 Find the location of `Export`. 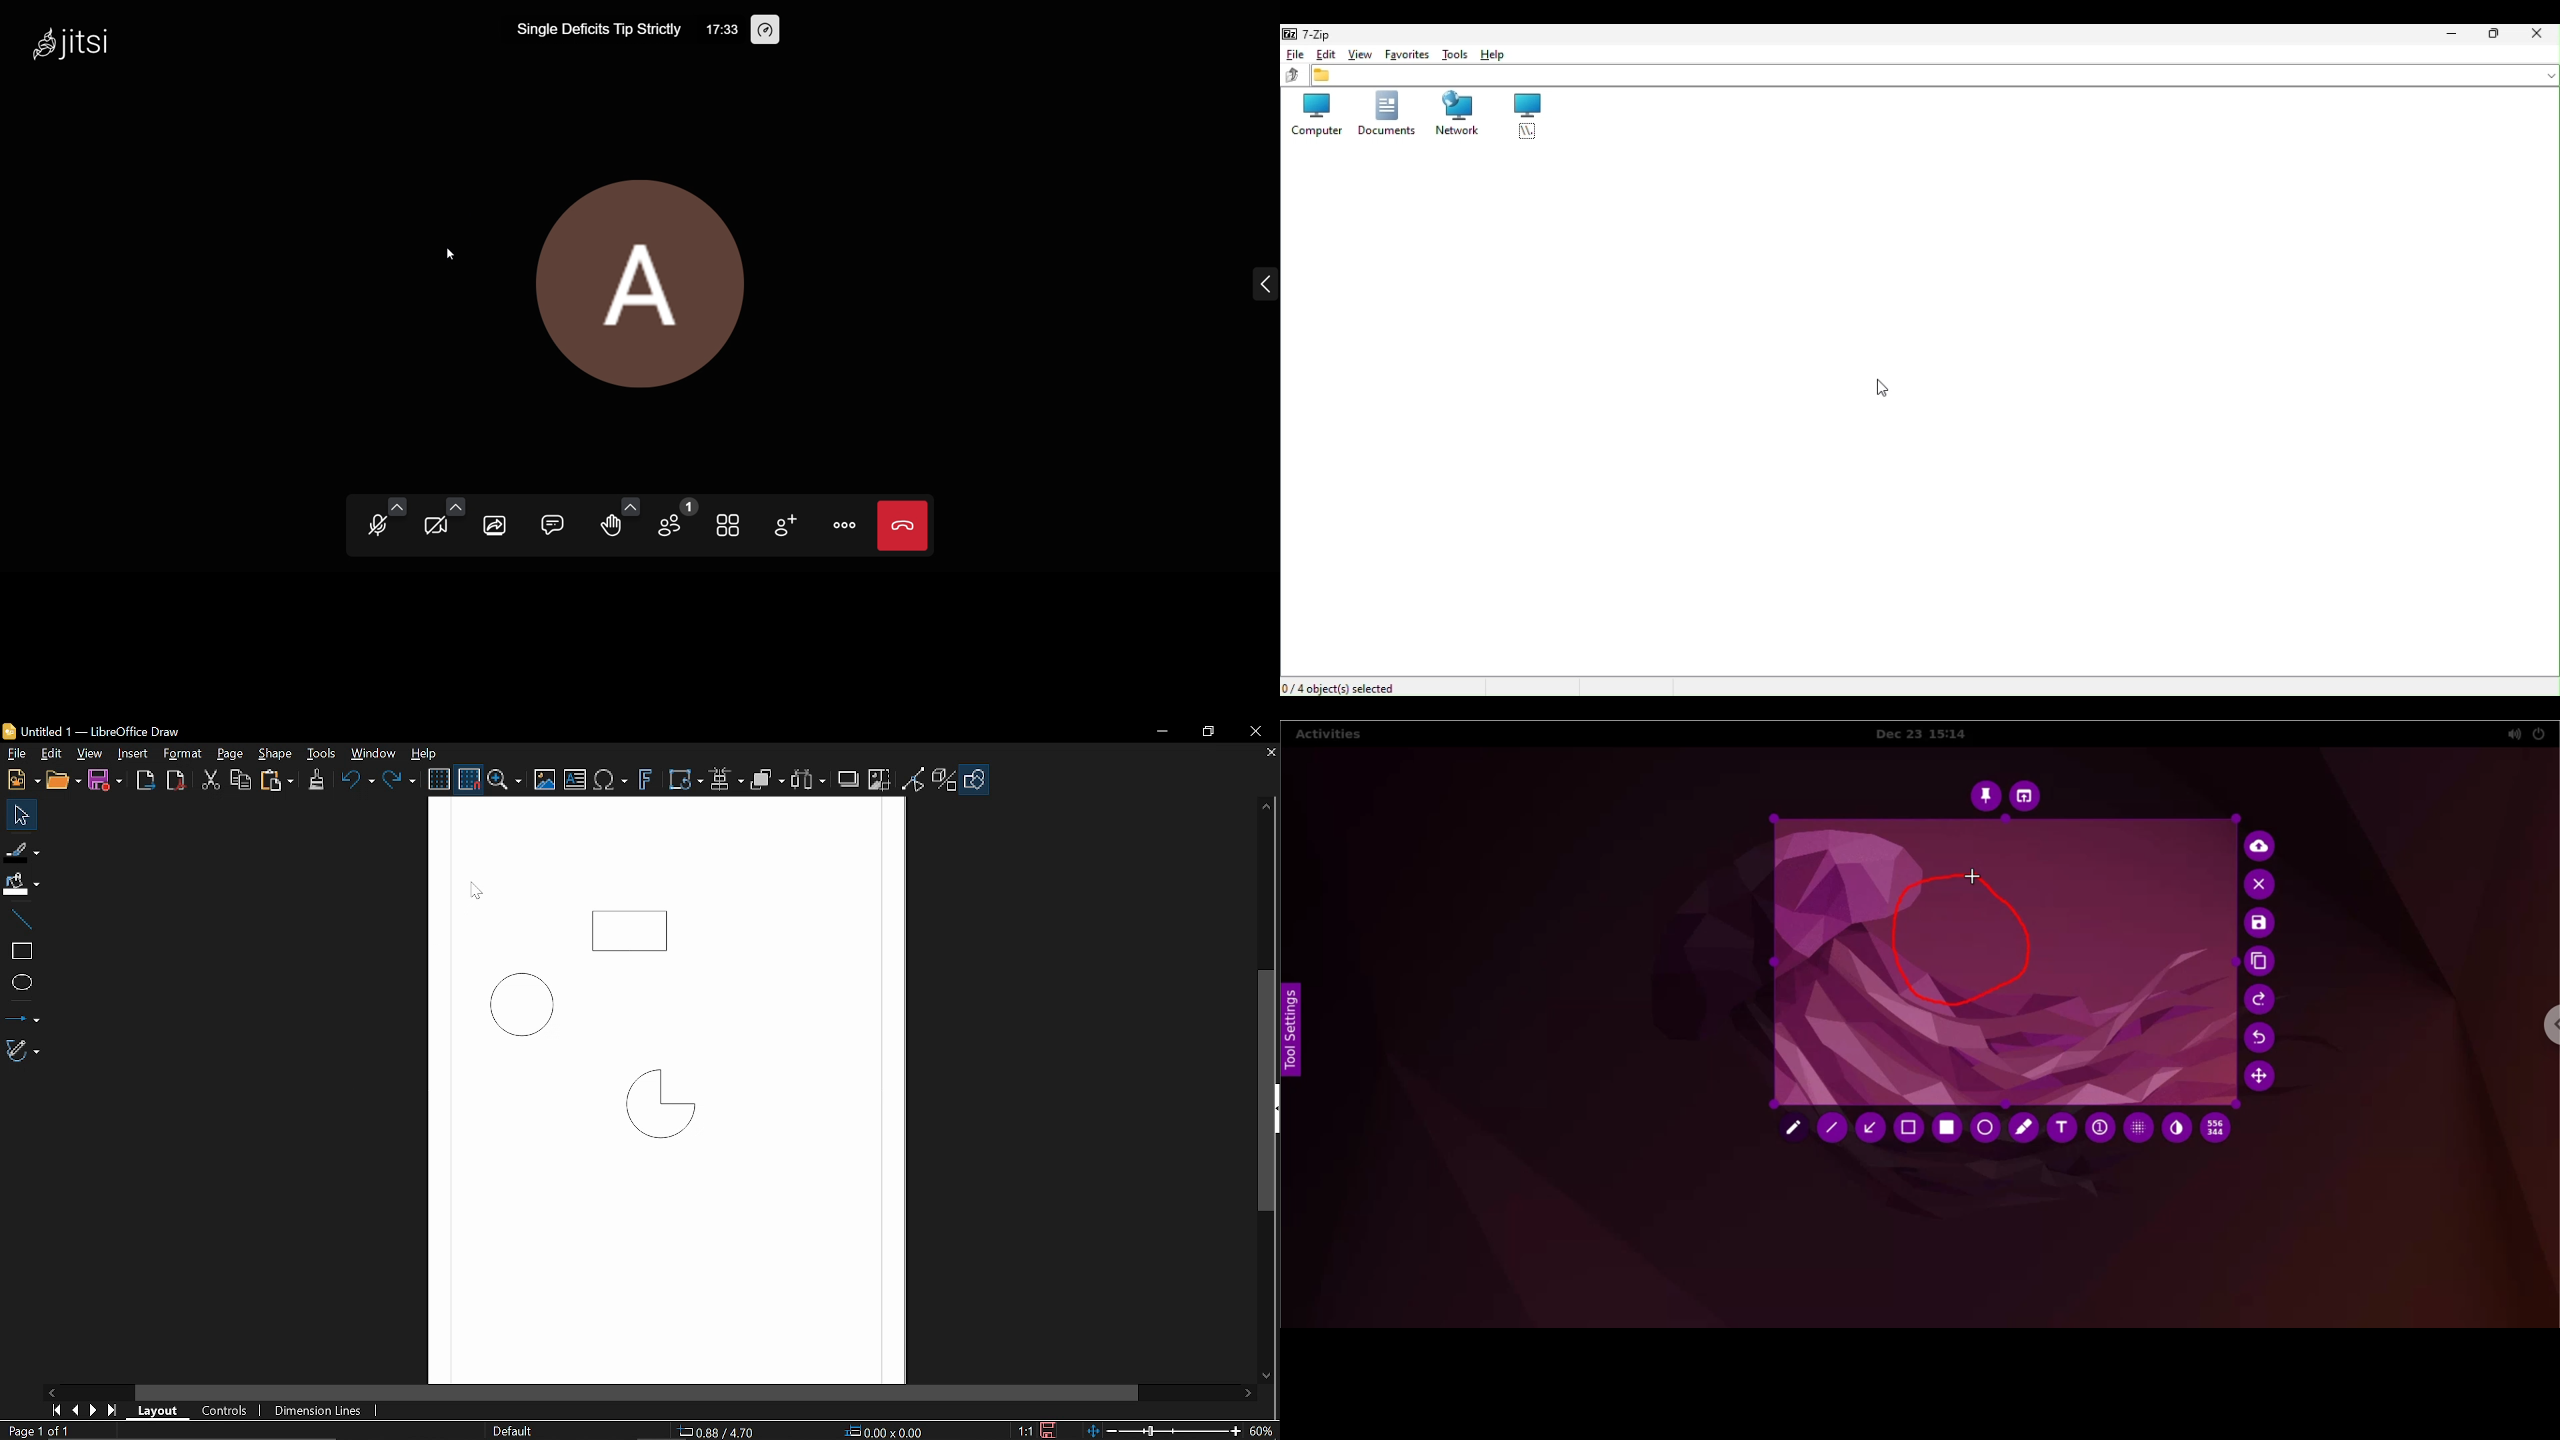

Export is located at coordinates (146, 779).